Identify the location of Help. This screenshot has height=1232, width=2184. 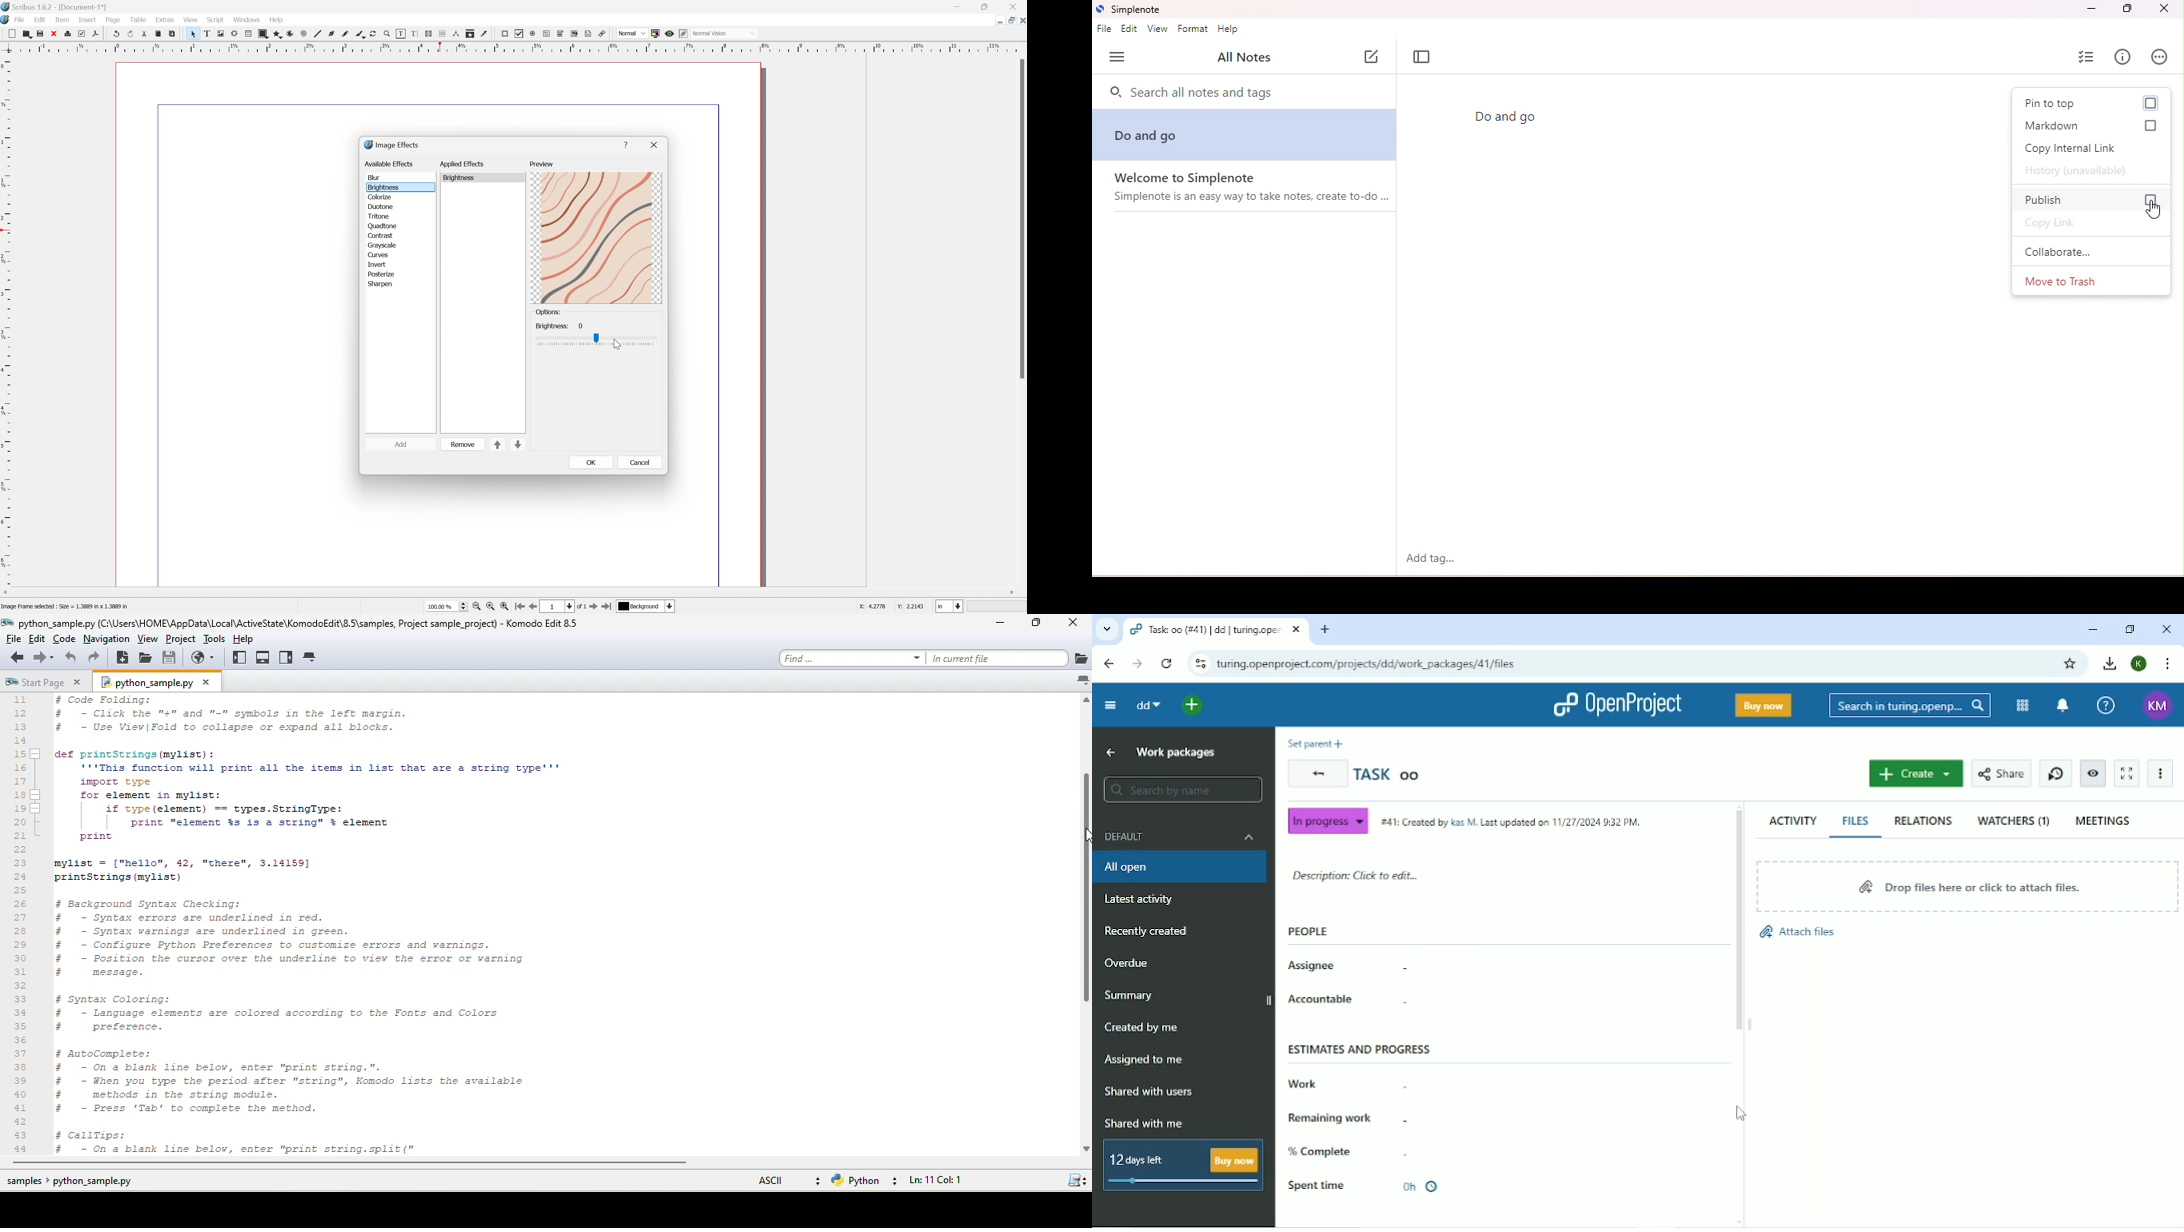
(276, 20).